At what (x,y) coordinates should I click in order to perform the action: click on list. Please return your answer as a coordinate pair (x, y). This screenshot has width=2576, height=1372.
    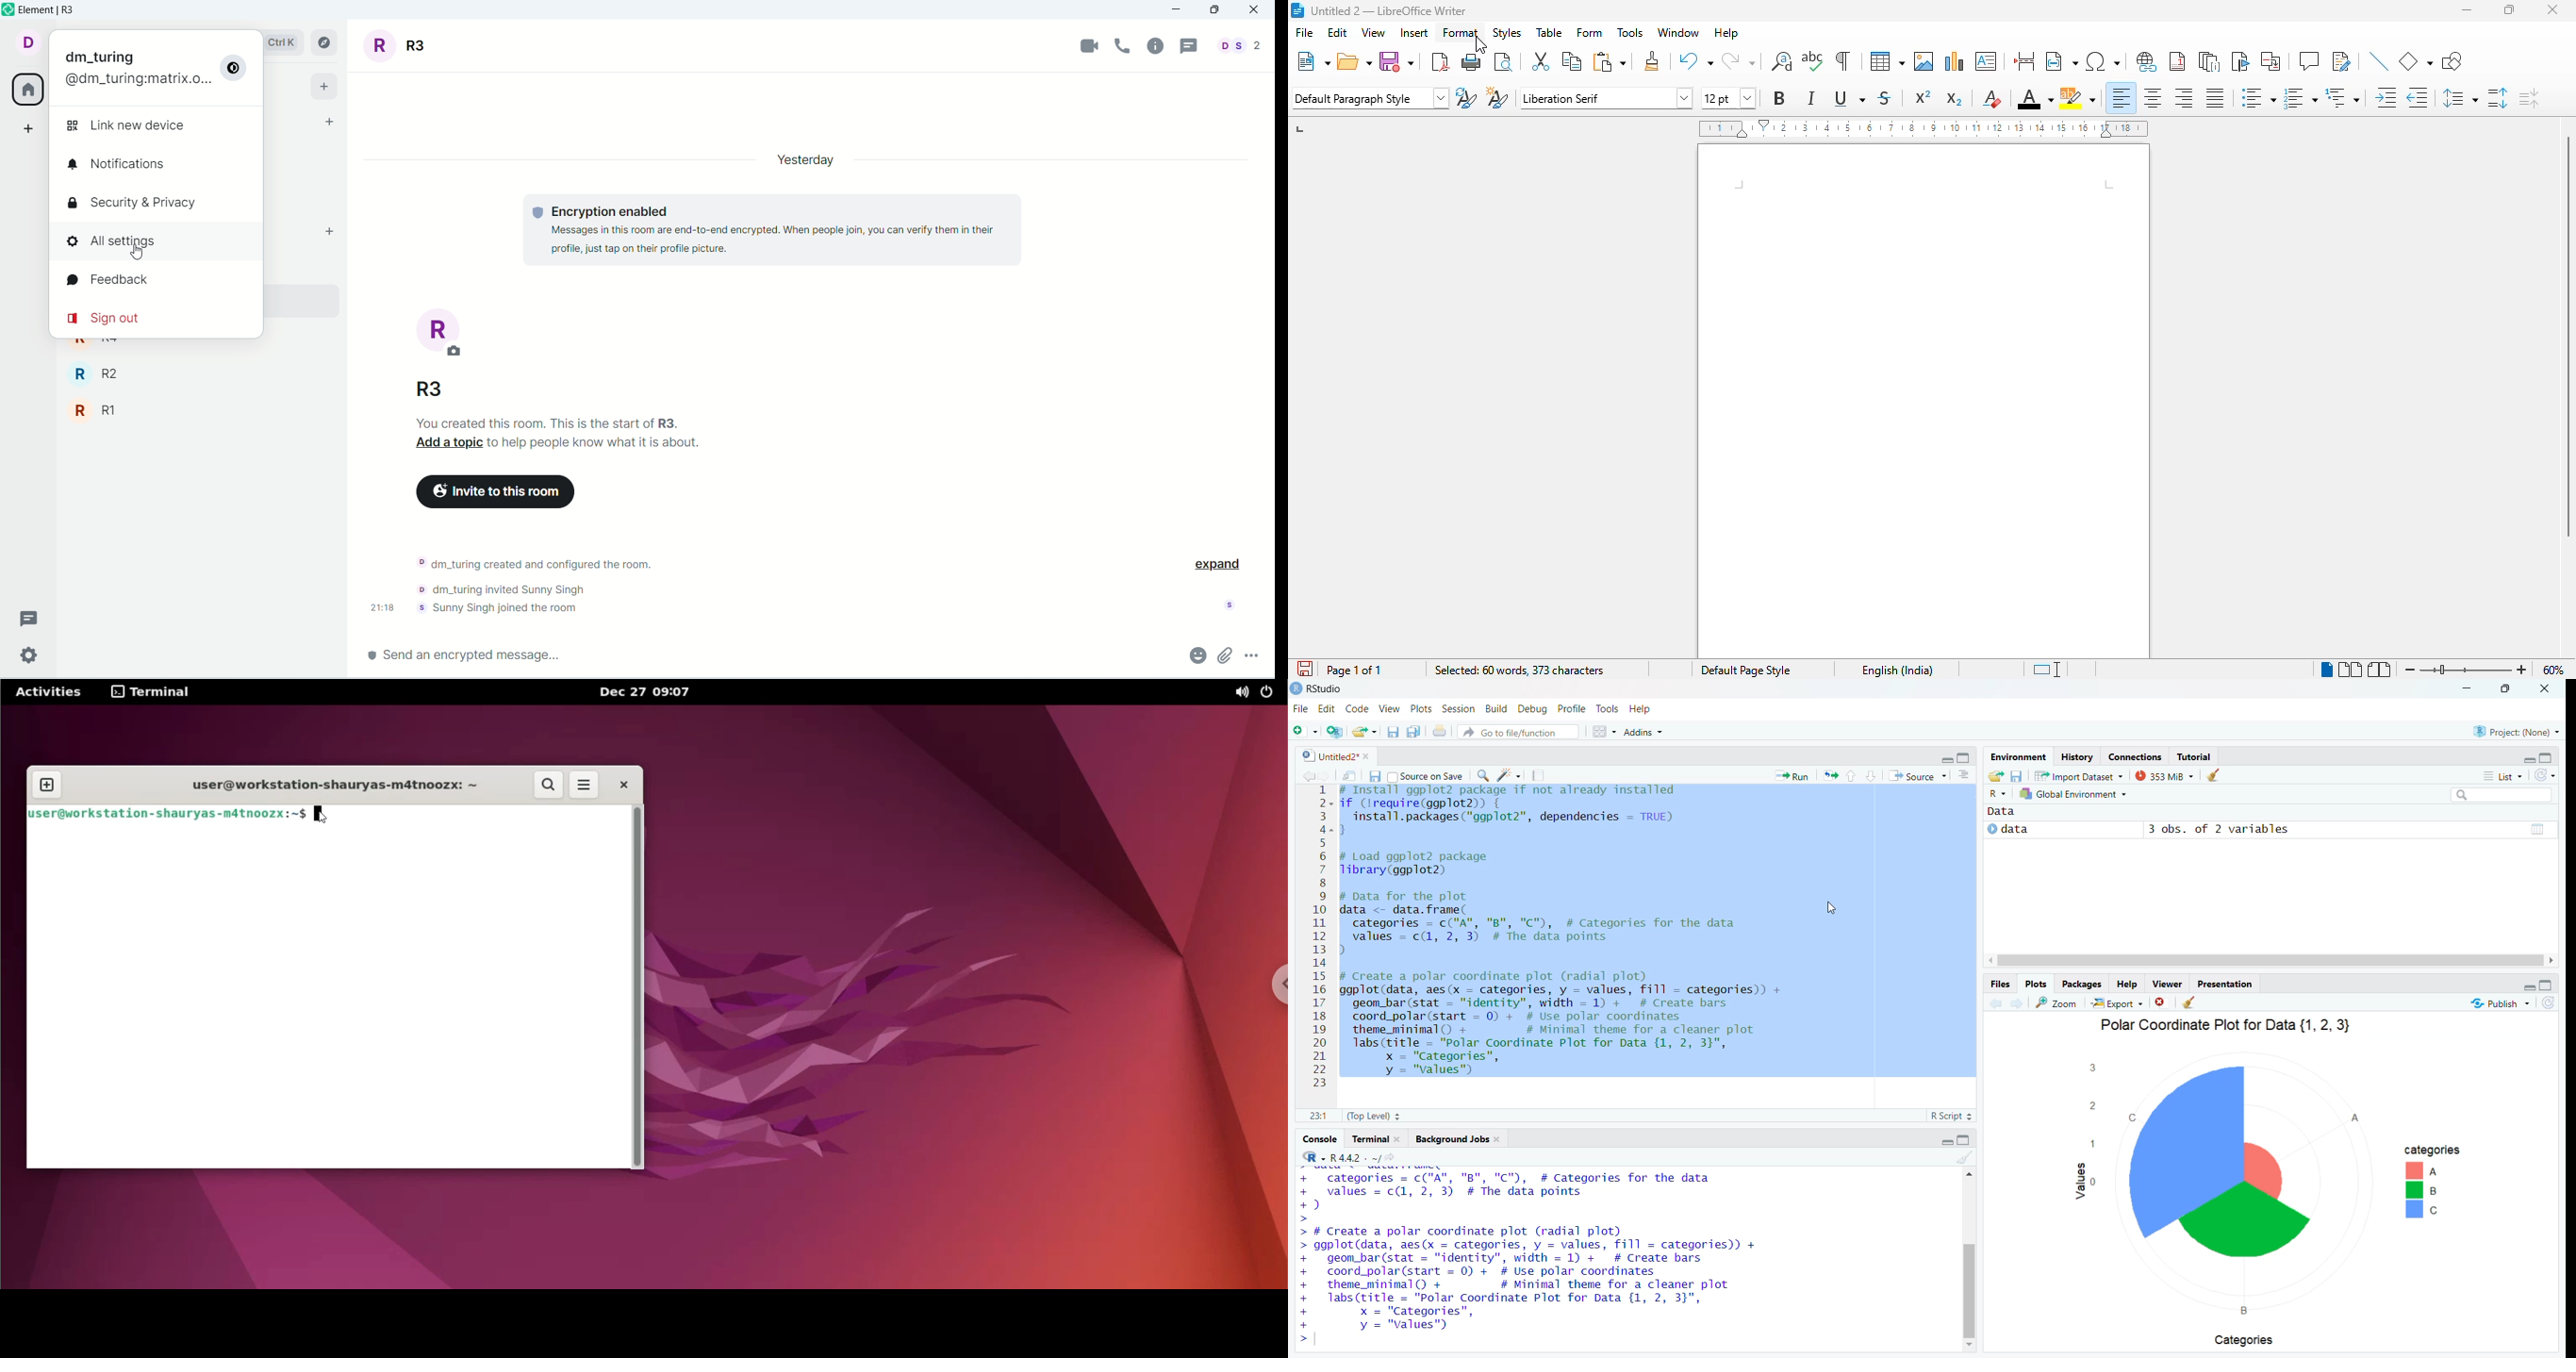
    Looking at the image, I should click on (2501, 775).